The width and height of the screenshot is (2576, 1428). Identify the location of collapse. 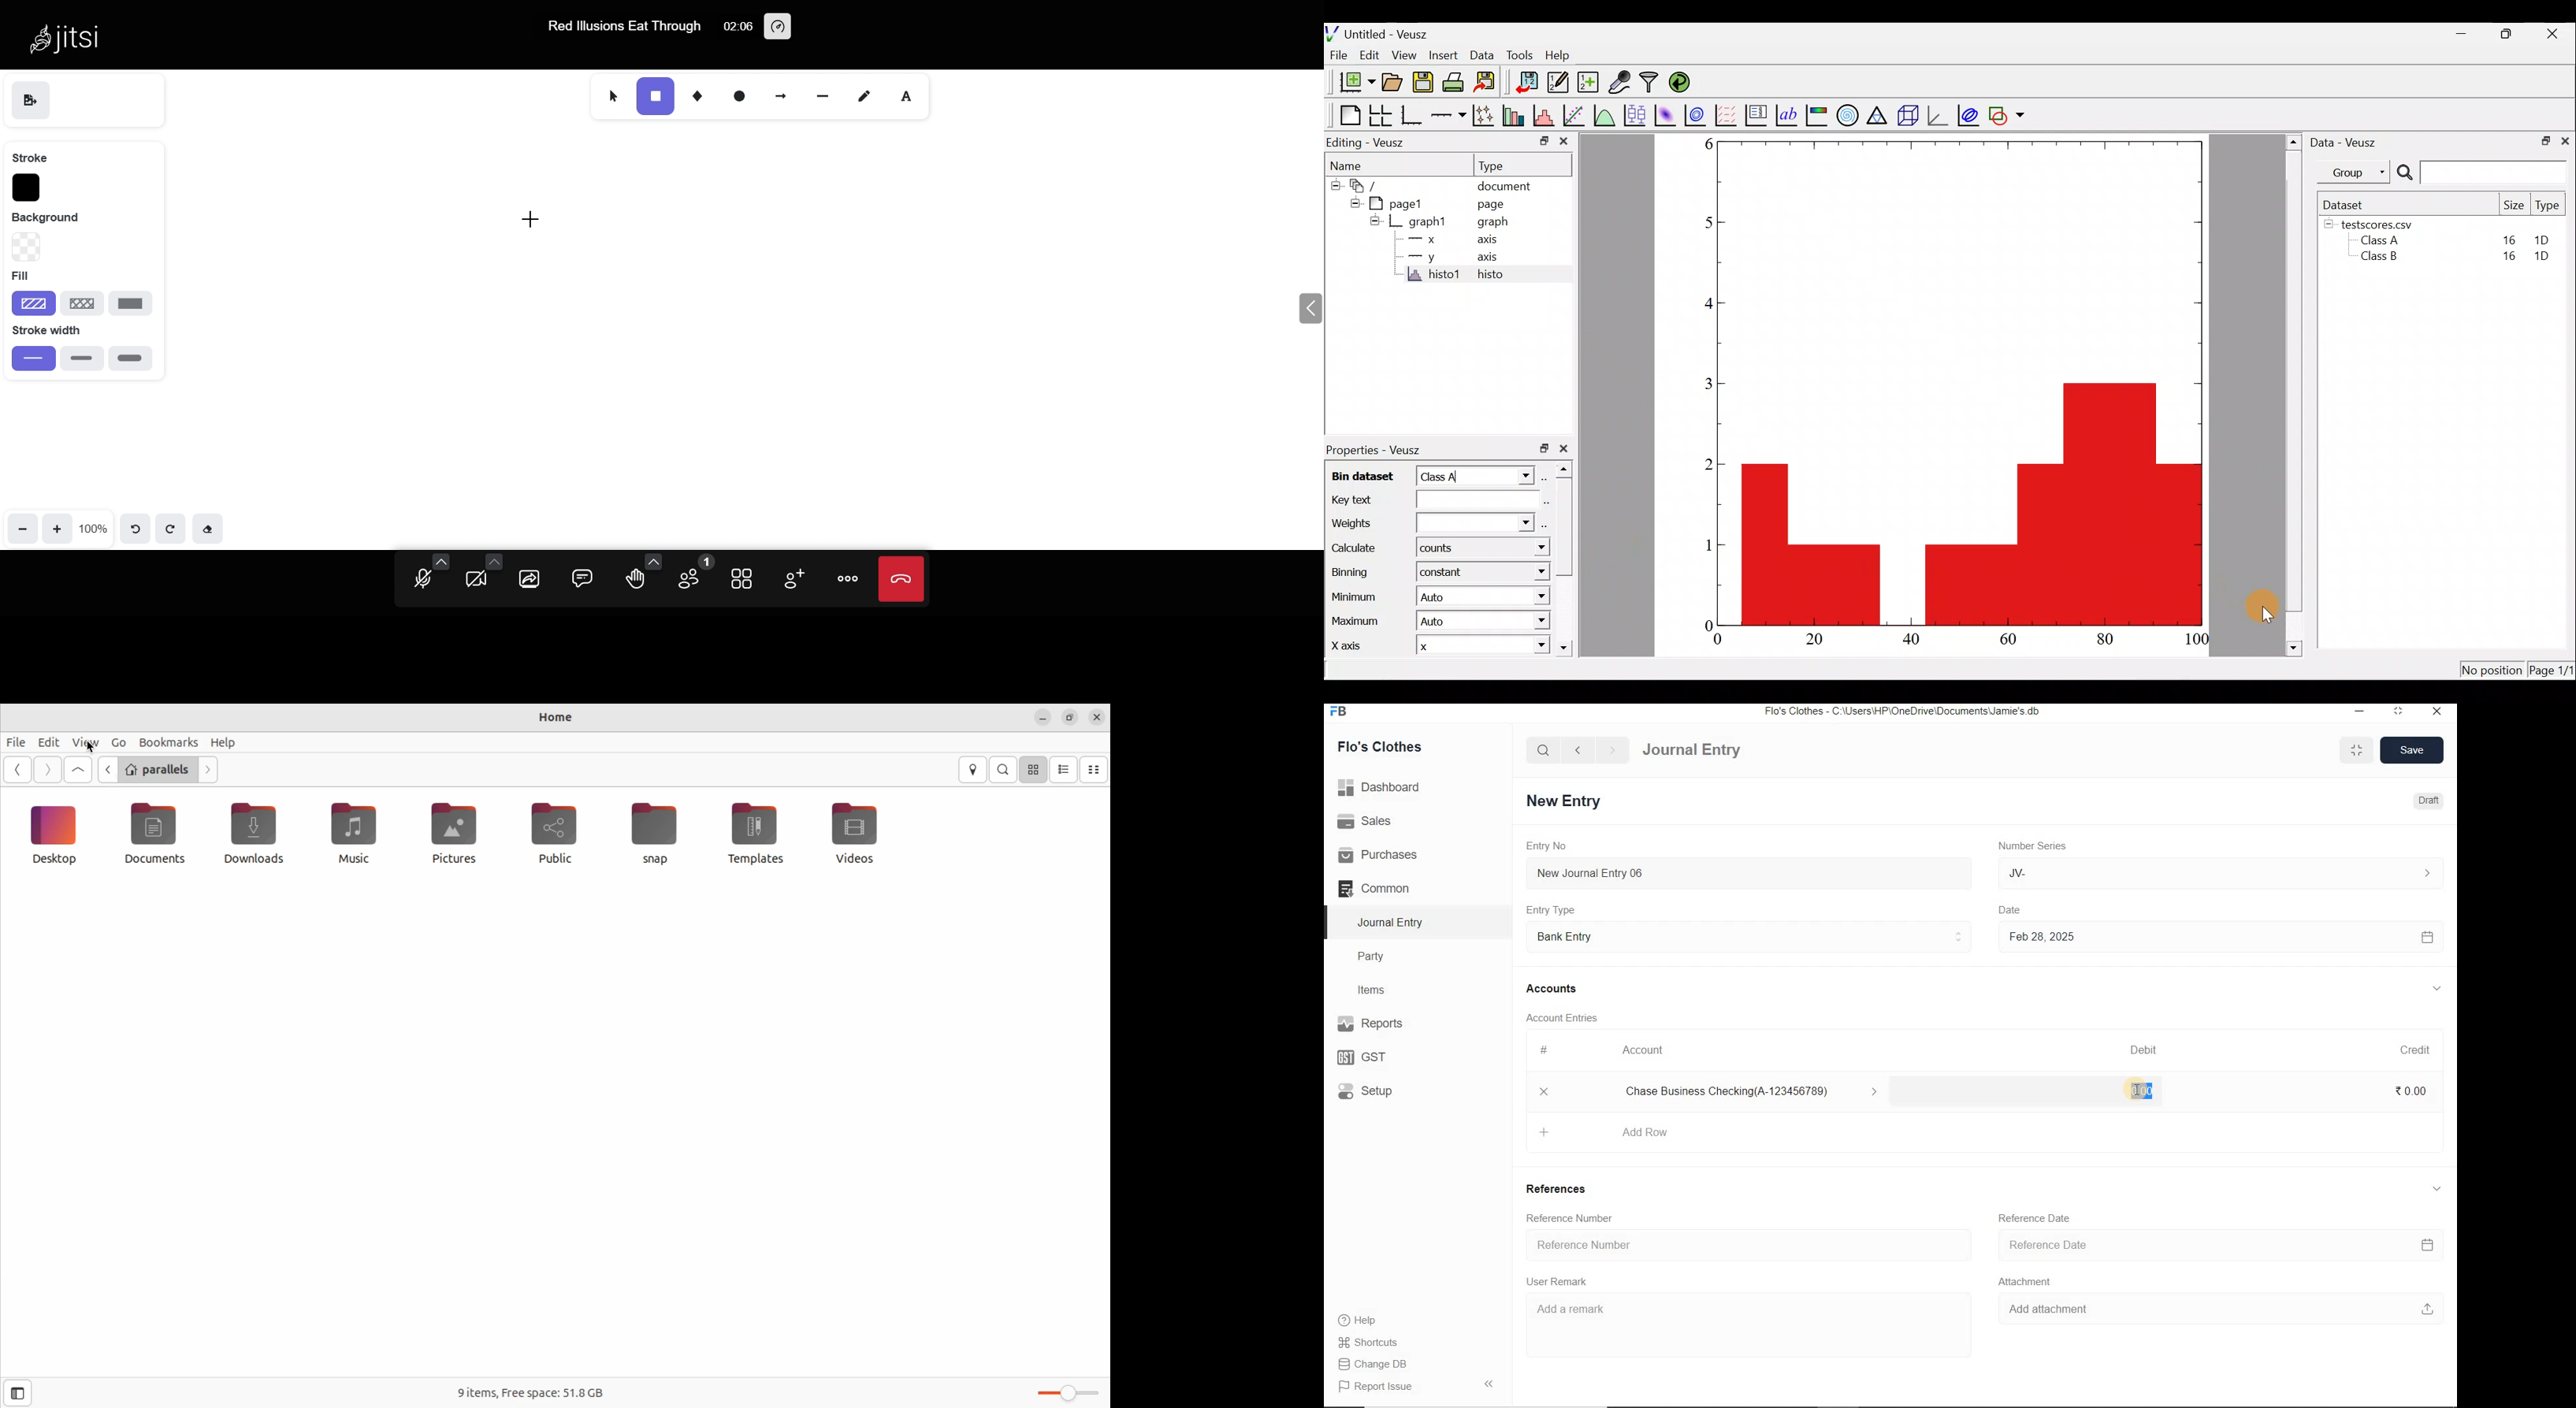
(2437, 989).